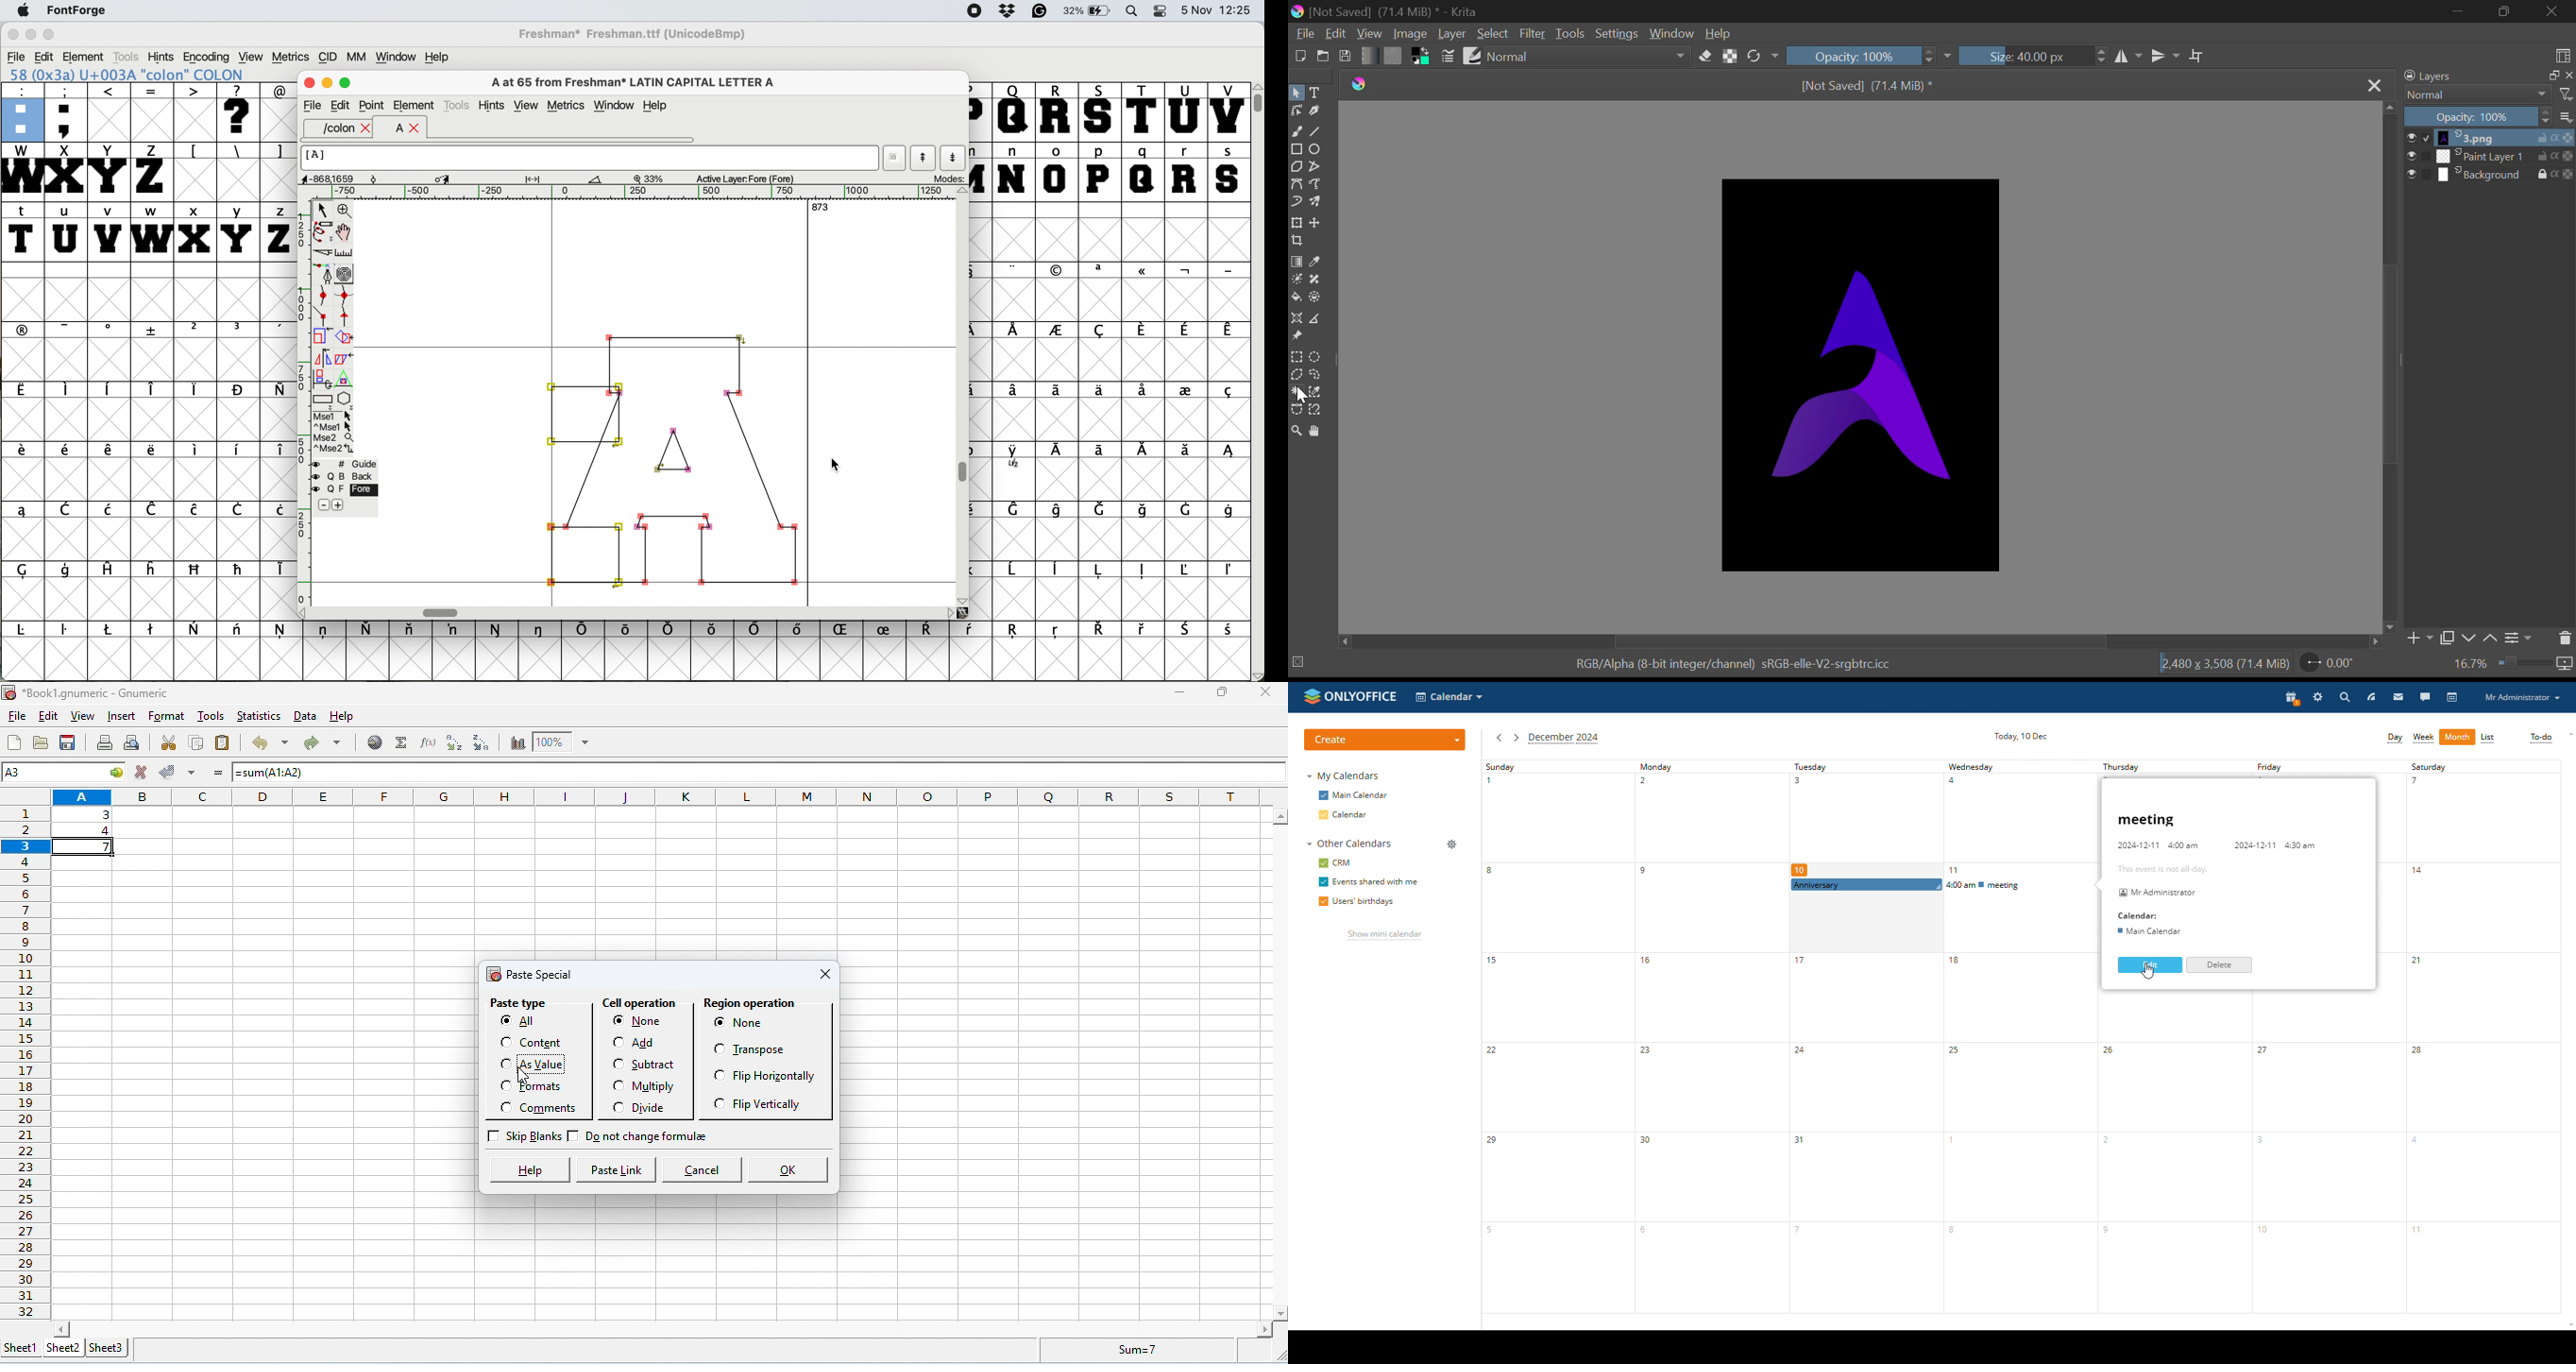 The width and height of the screenshot is (2576, 1372). Describe the element at coordinates (278, 89) in the screenshot. I see `@` at that location.